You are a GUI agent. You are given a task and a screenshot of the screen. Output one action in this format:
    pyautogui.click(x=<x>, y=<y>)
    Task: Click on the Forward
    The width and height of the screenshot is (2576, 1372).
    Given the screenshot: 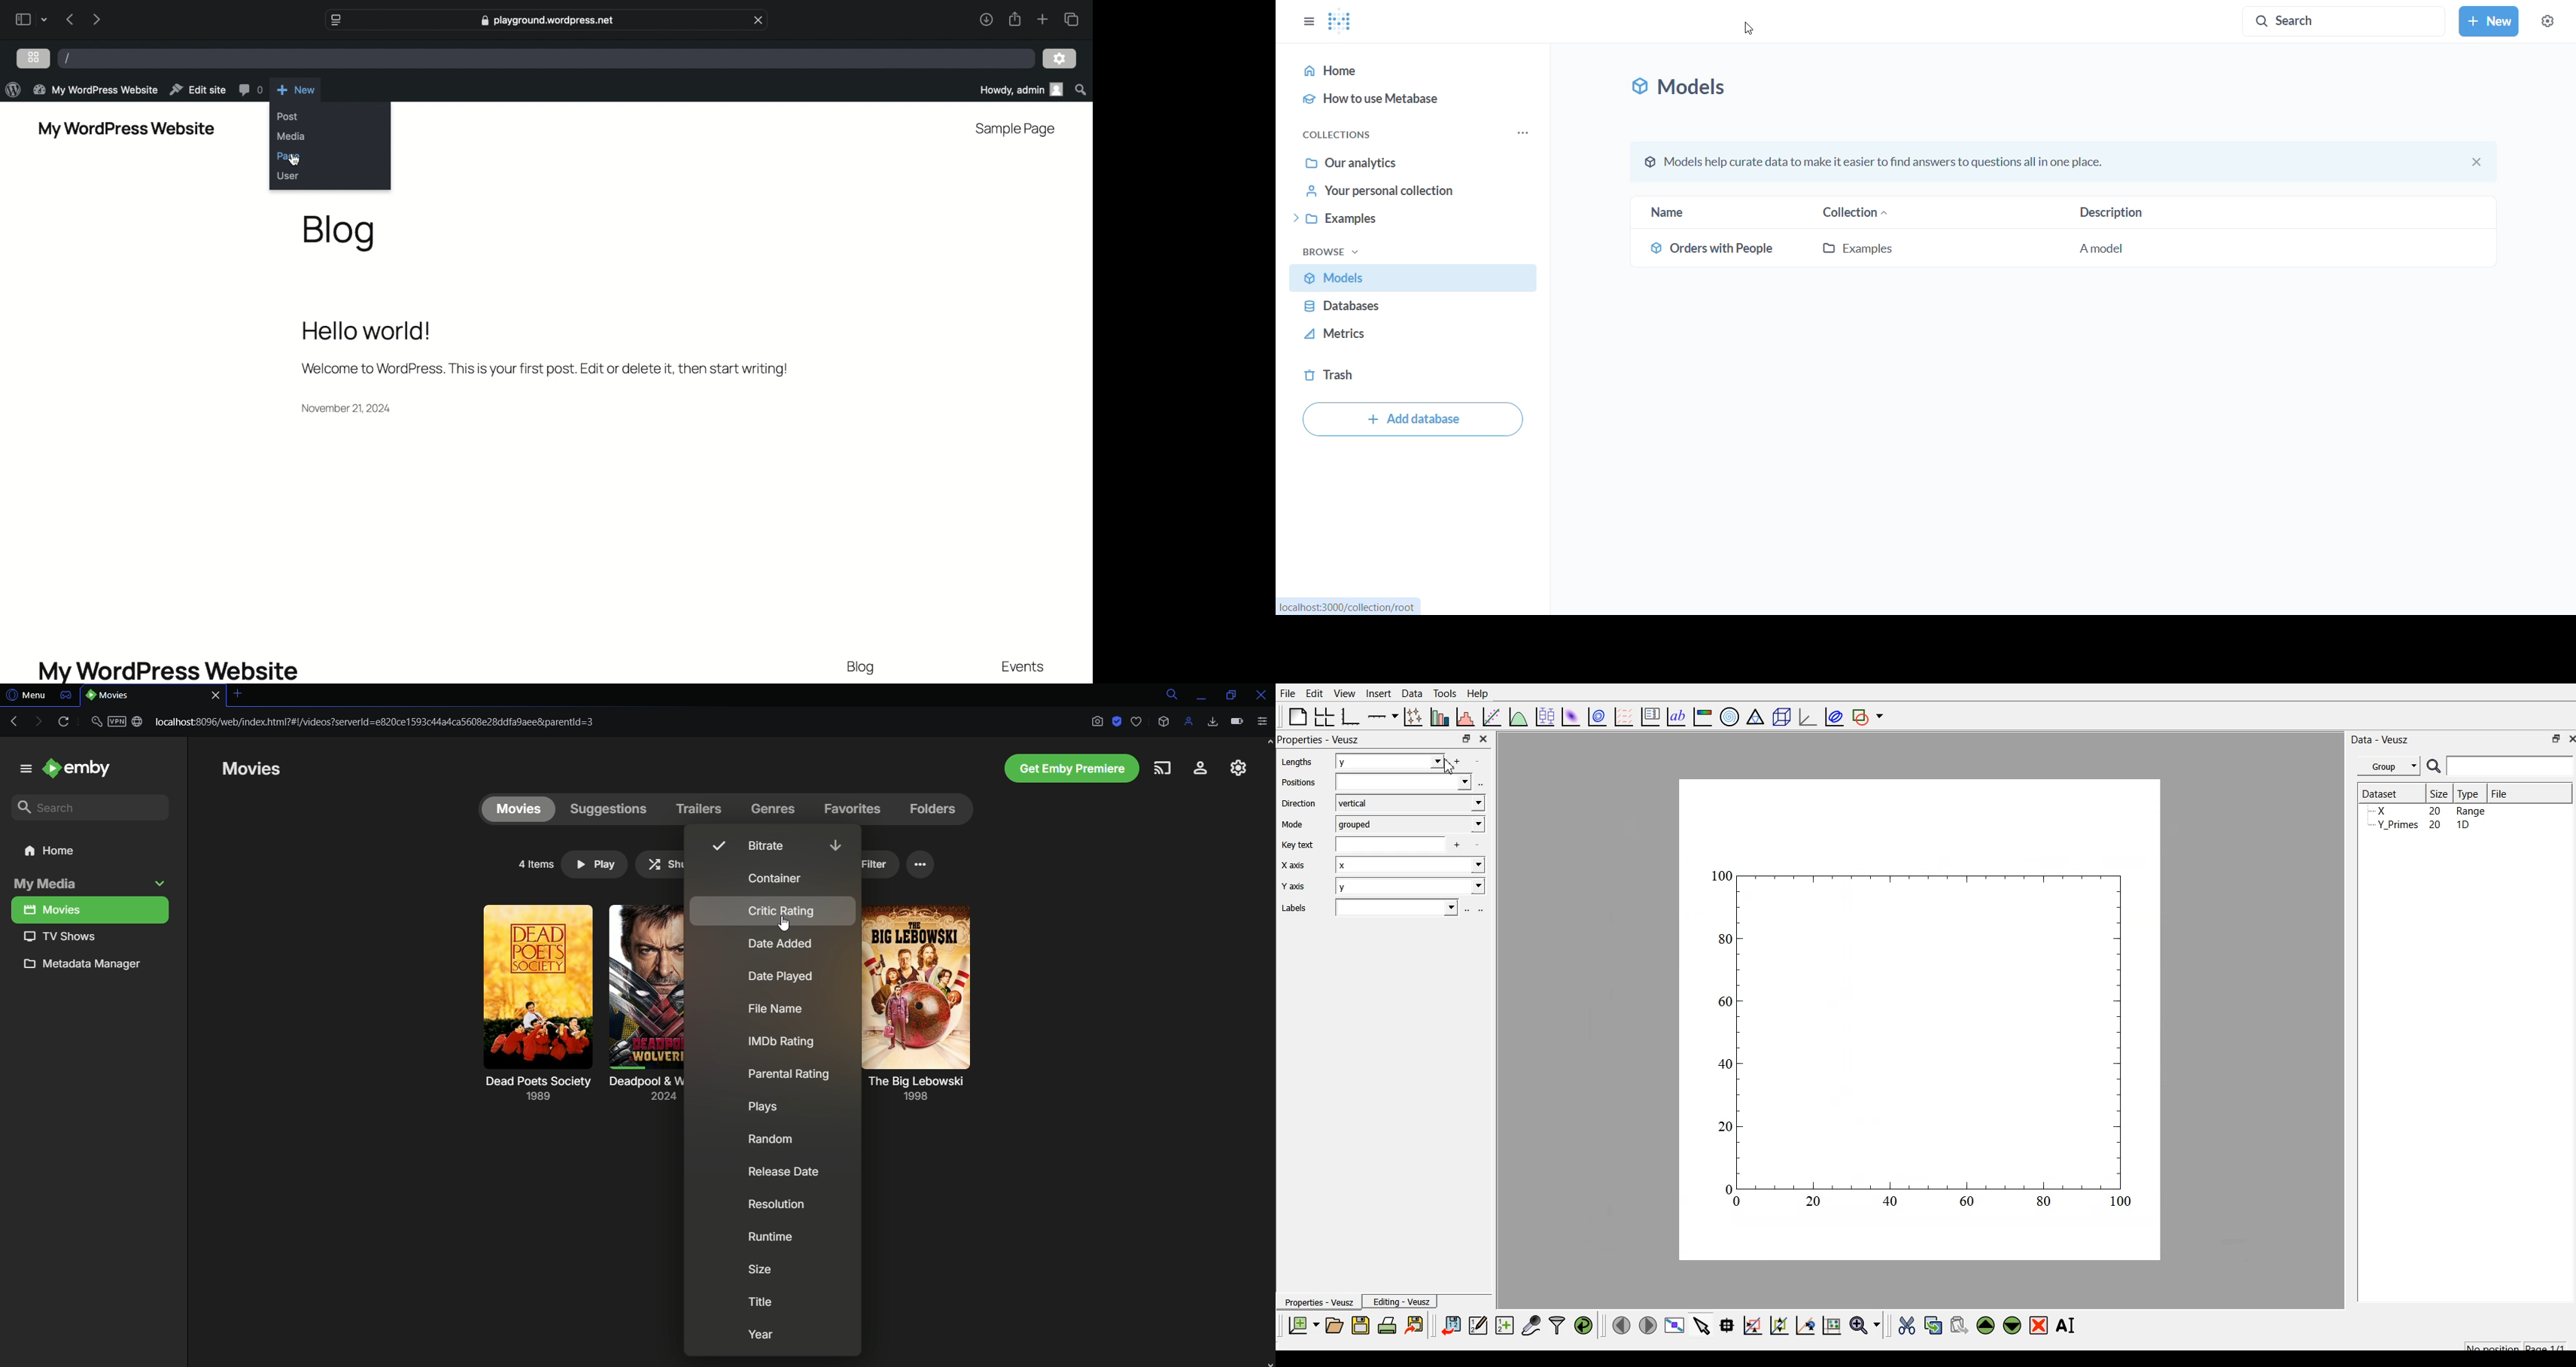 What is the action you would take?
    pyautogui.click(x=36, y=721)
    